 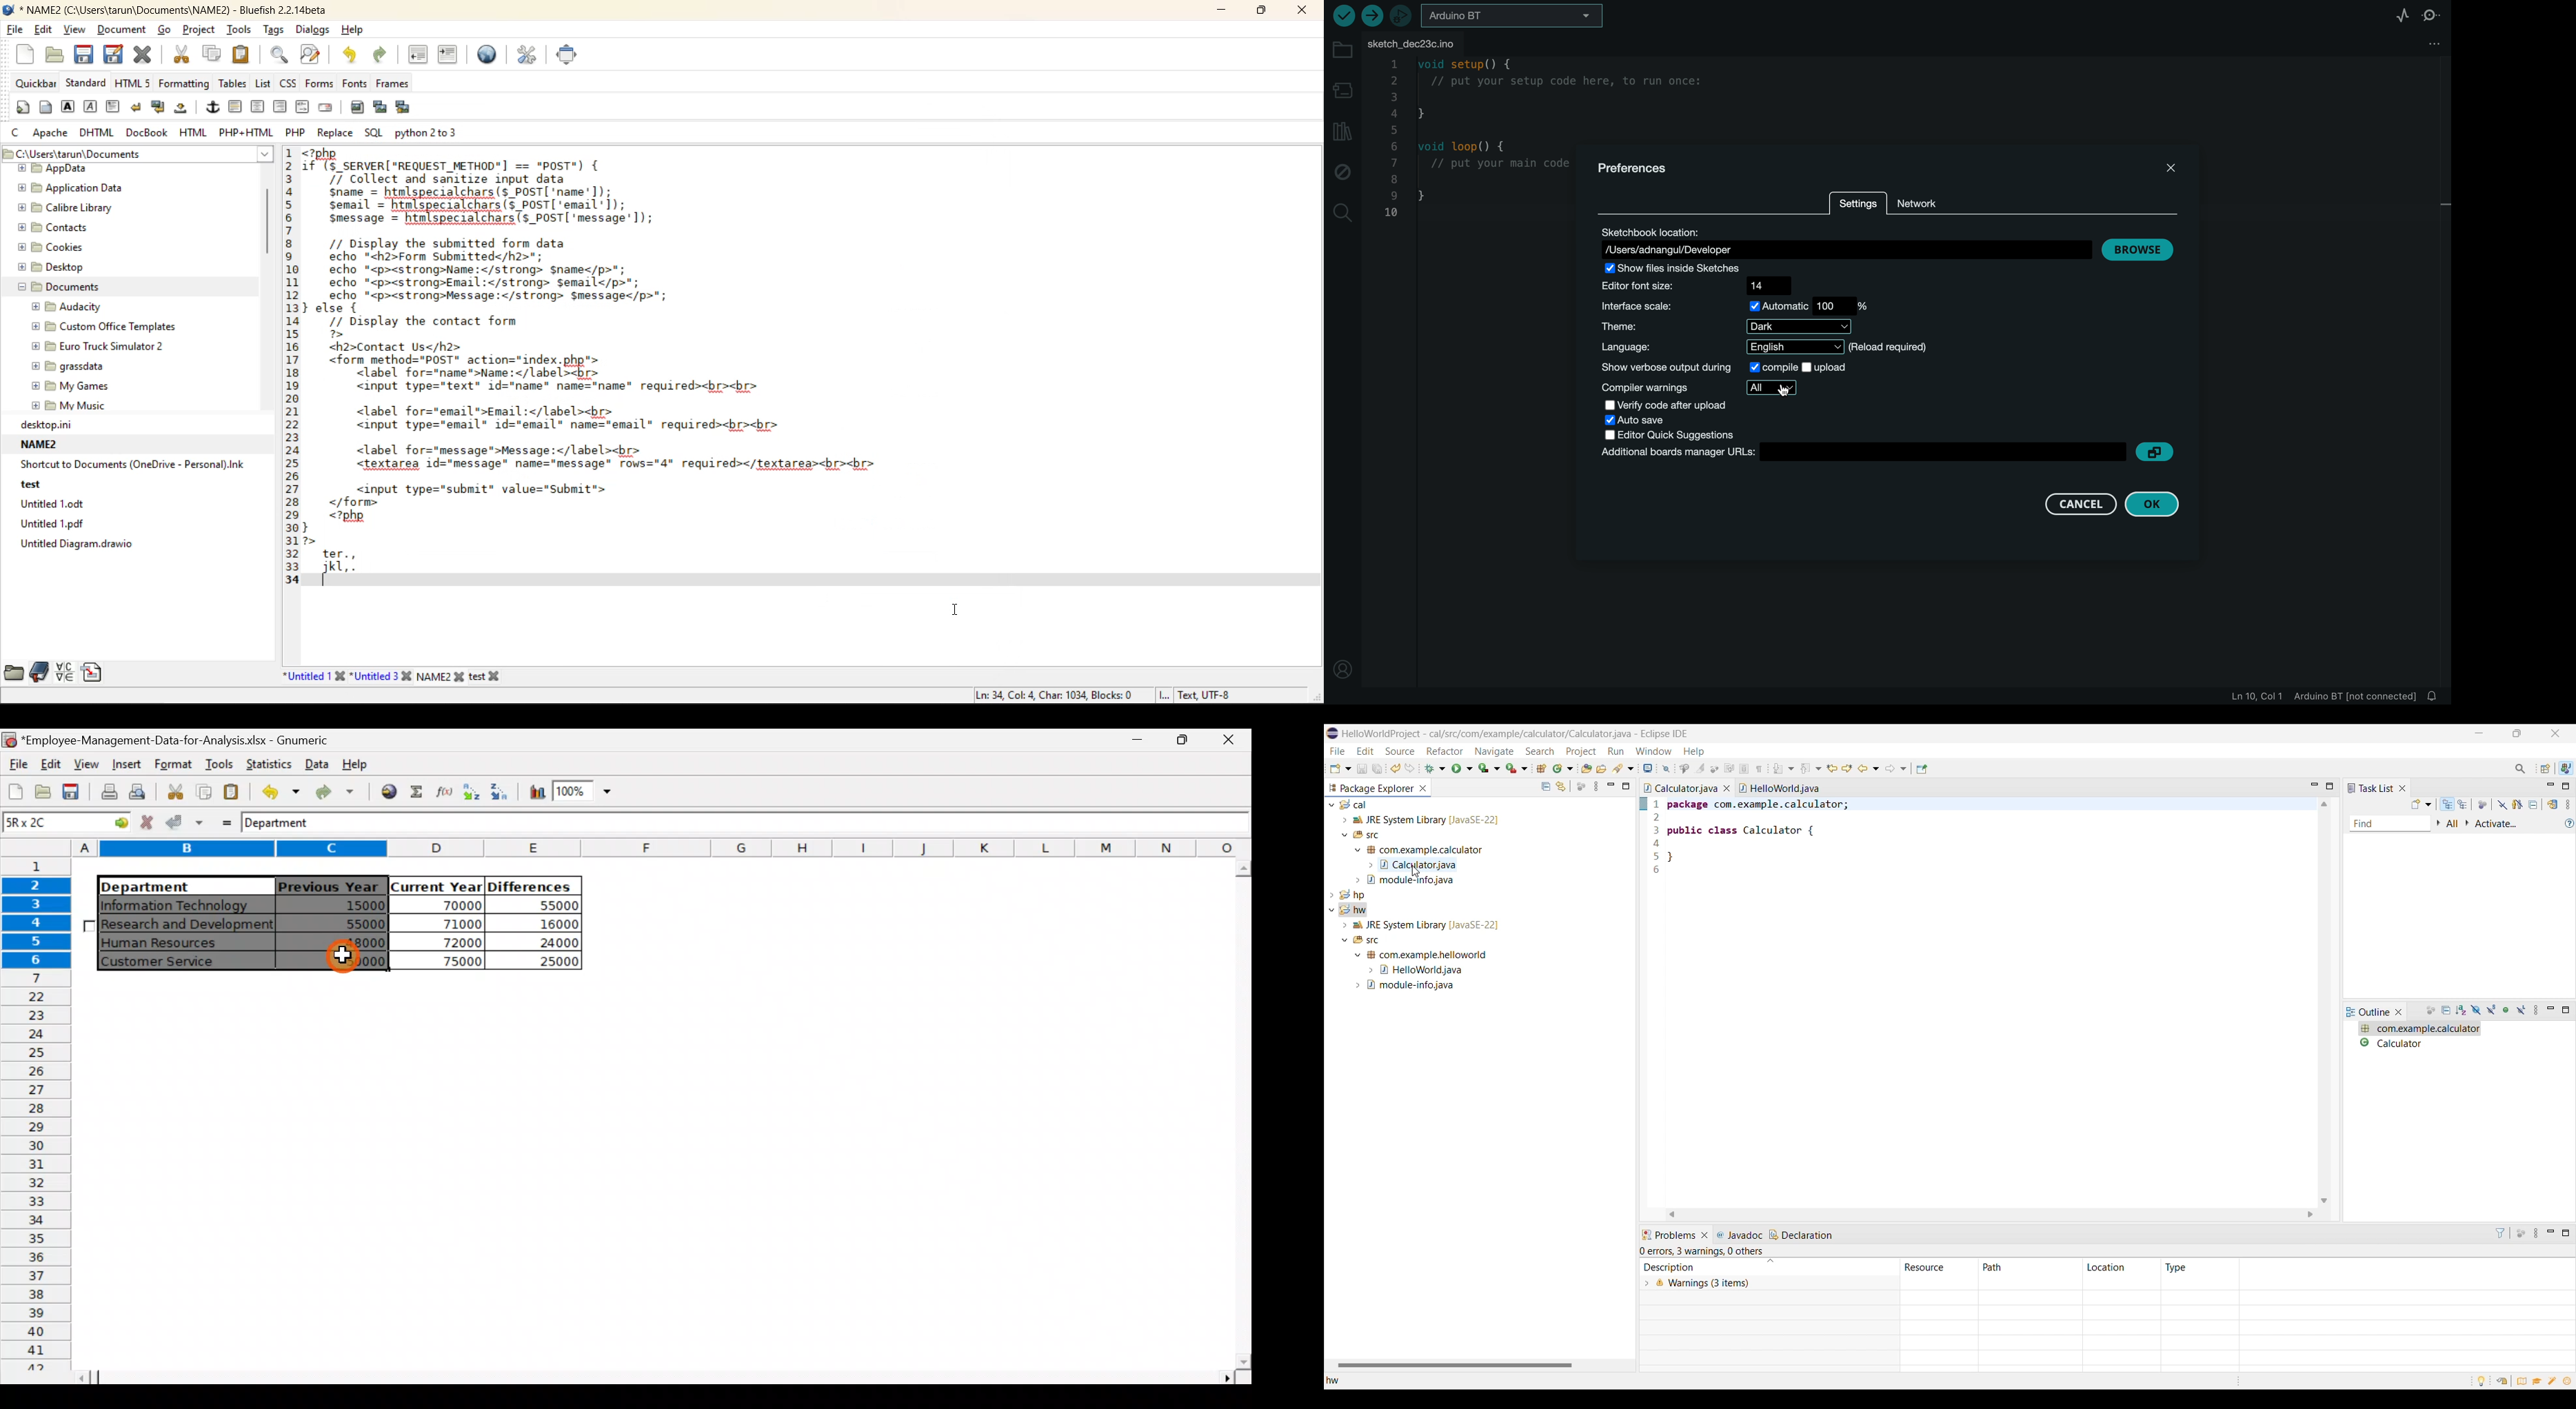 I want to click on 48000, so click(x=343, y=943).